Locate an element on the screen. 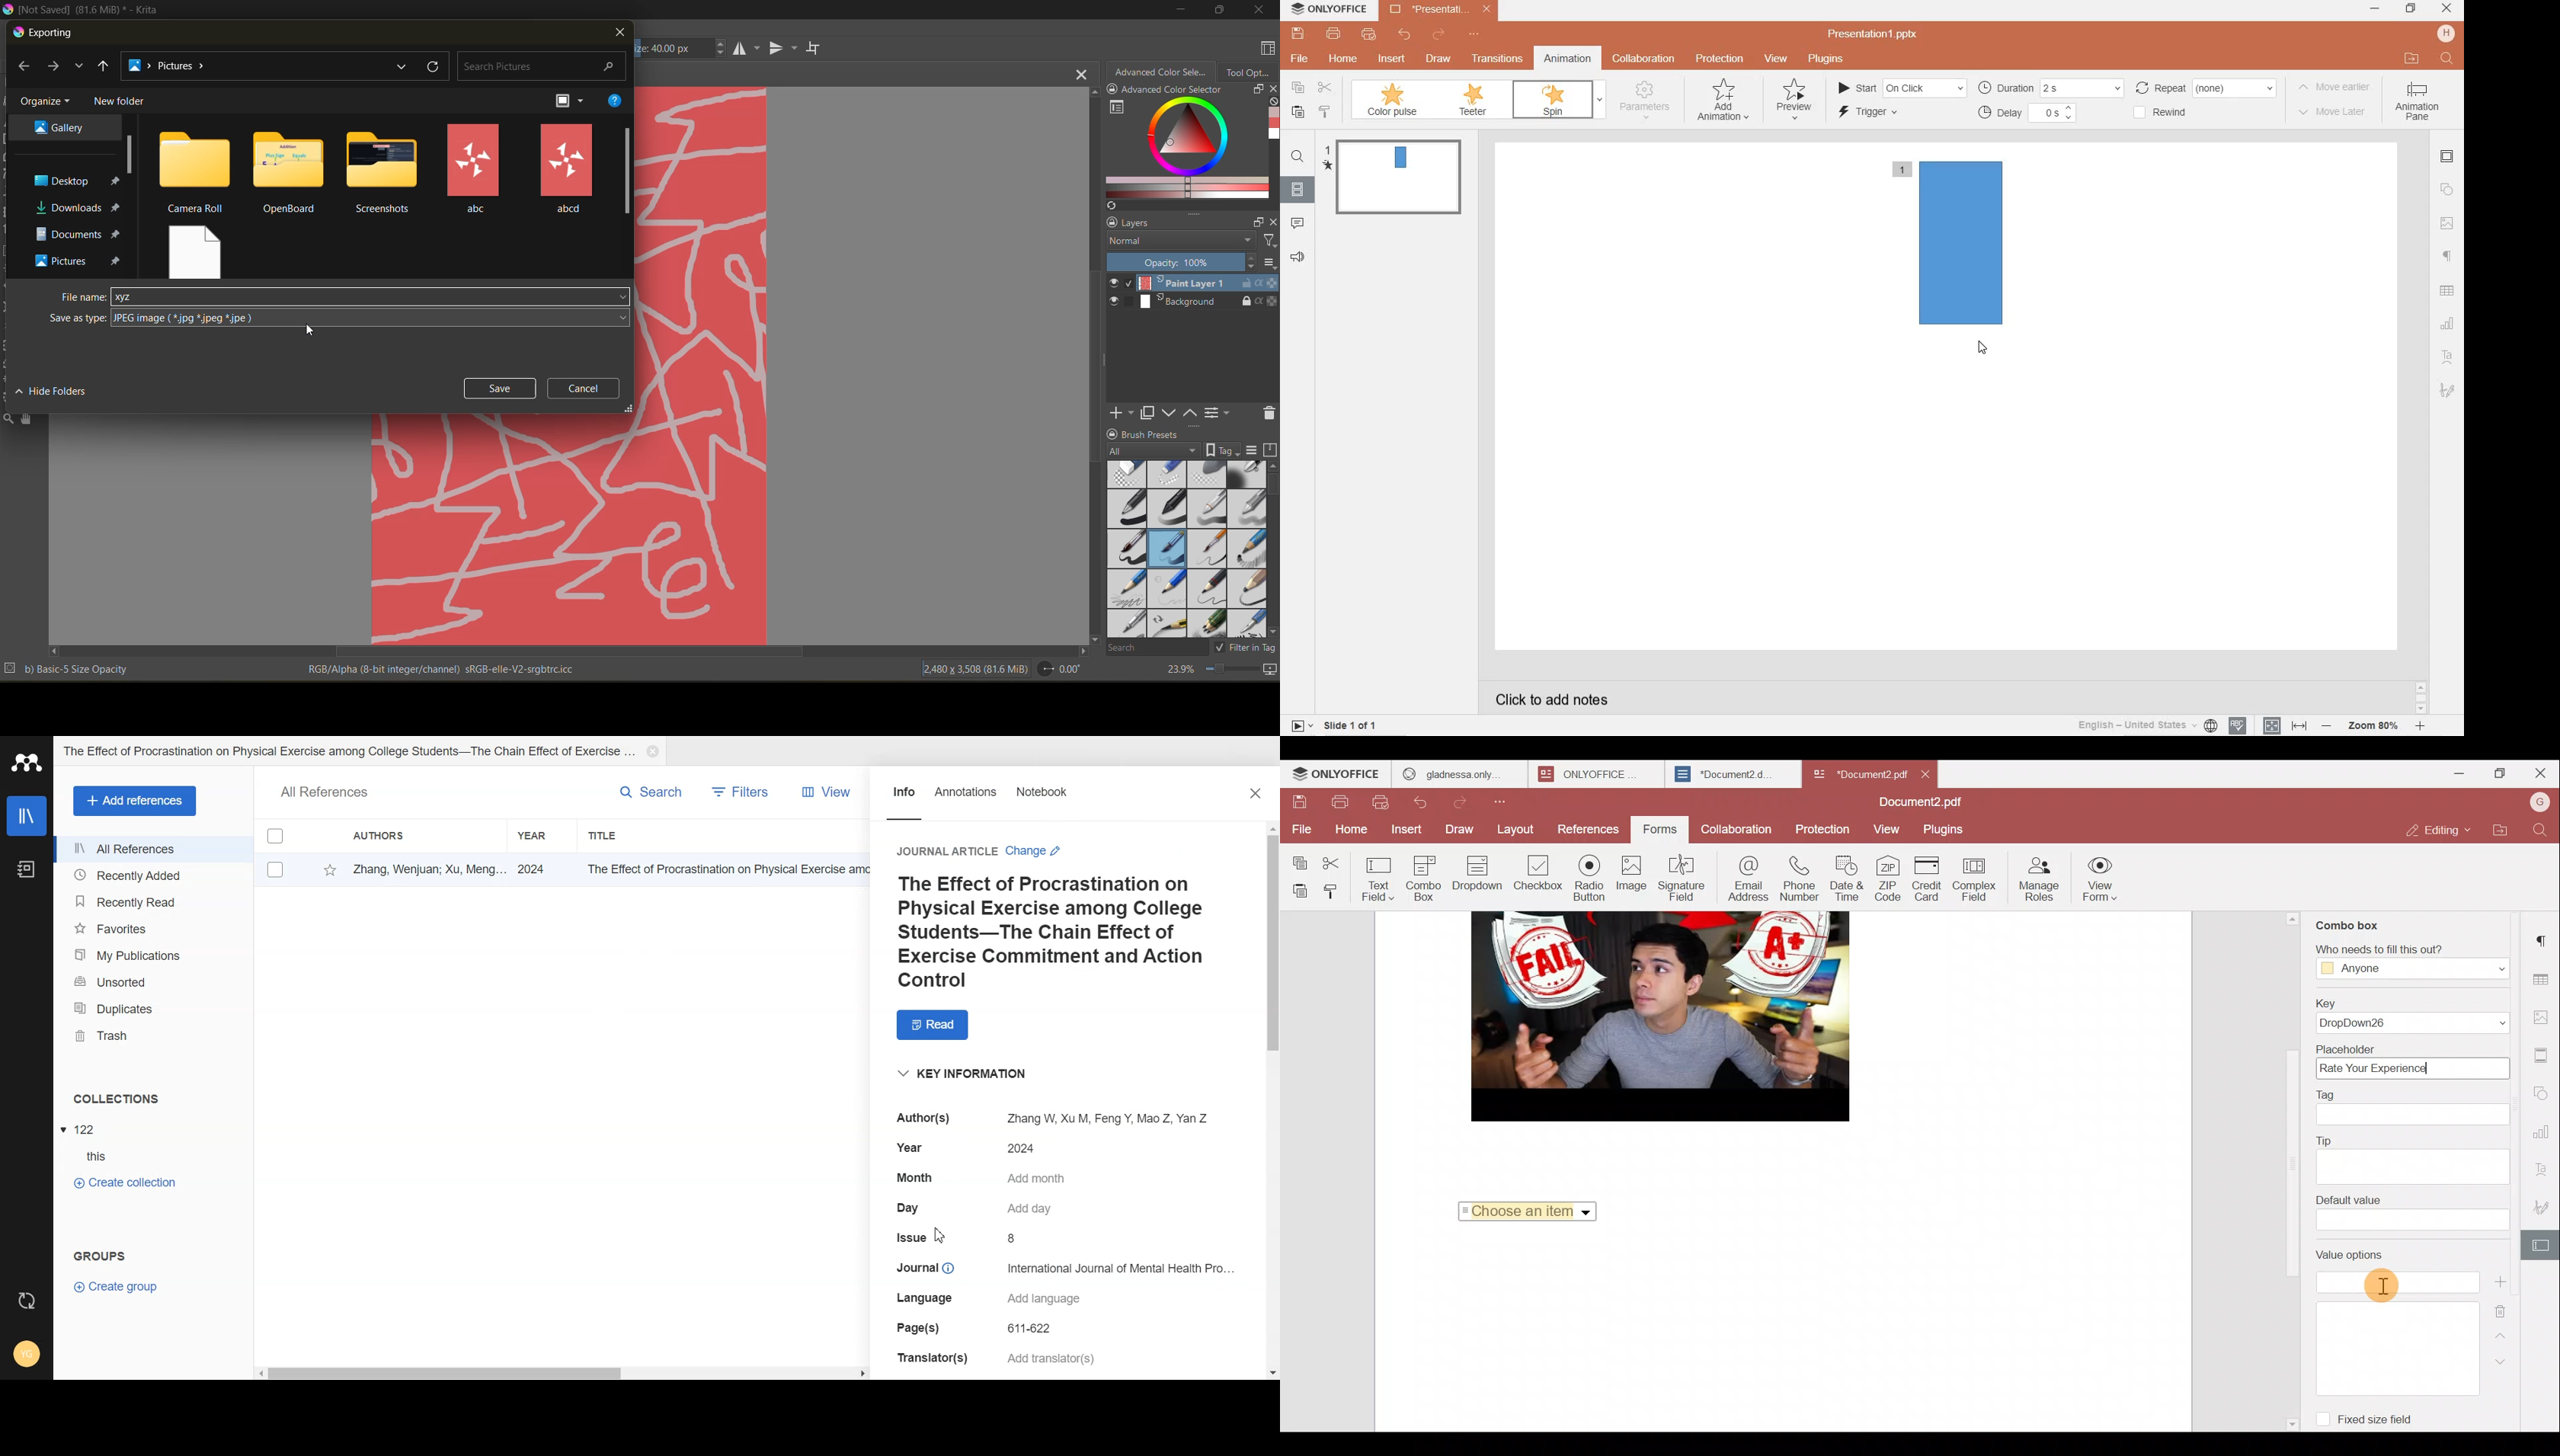 This screenshot has width=2576, height=1456. Down is located at coordinates (2507, 1367).